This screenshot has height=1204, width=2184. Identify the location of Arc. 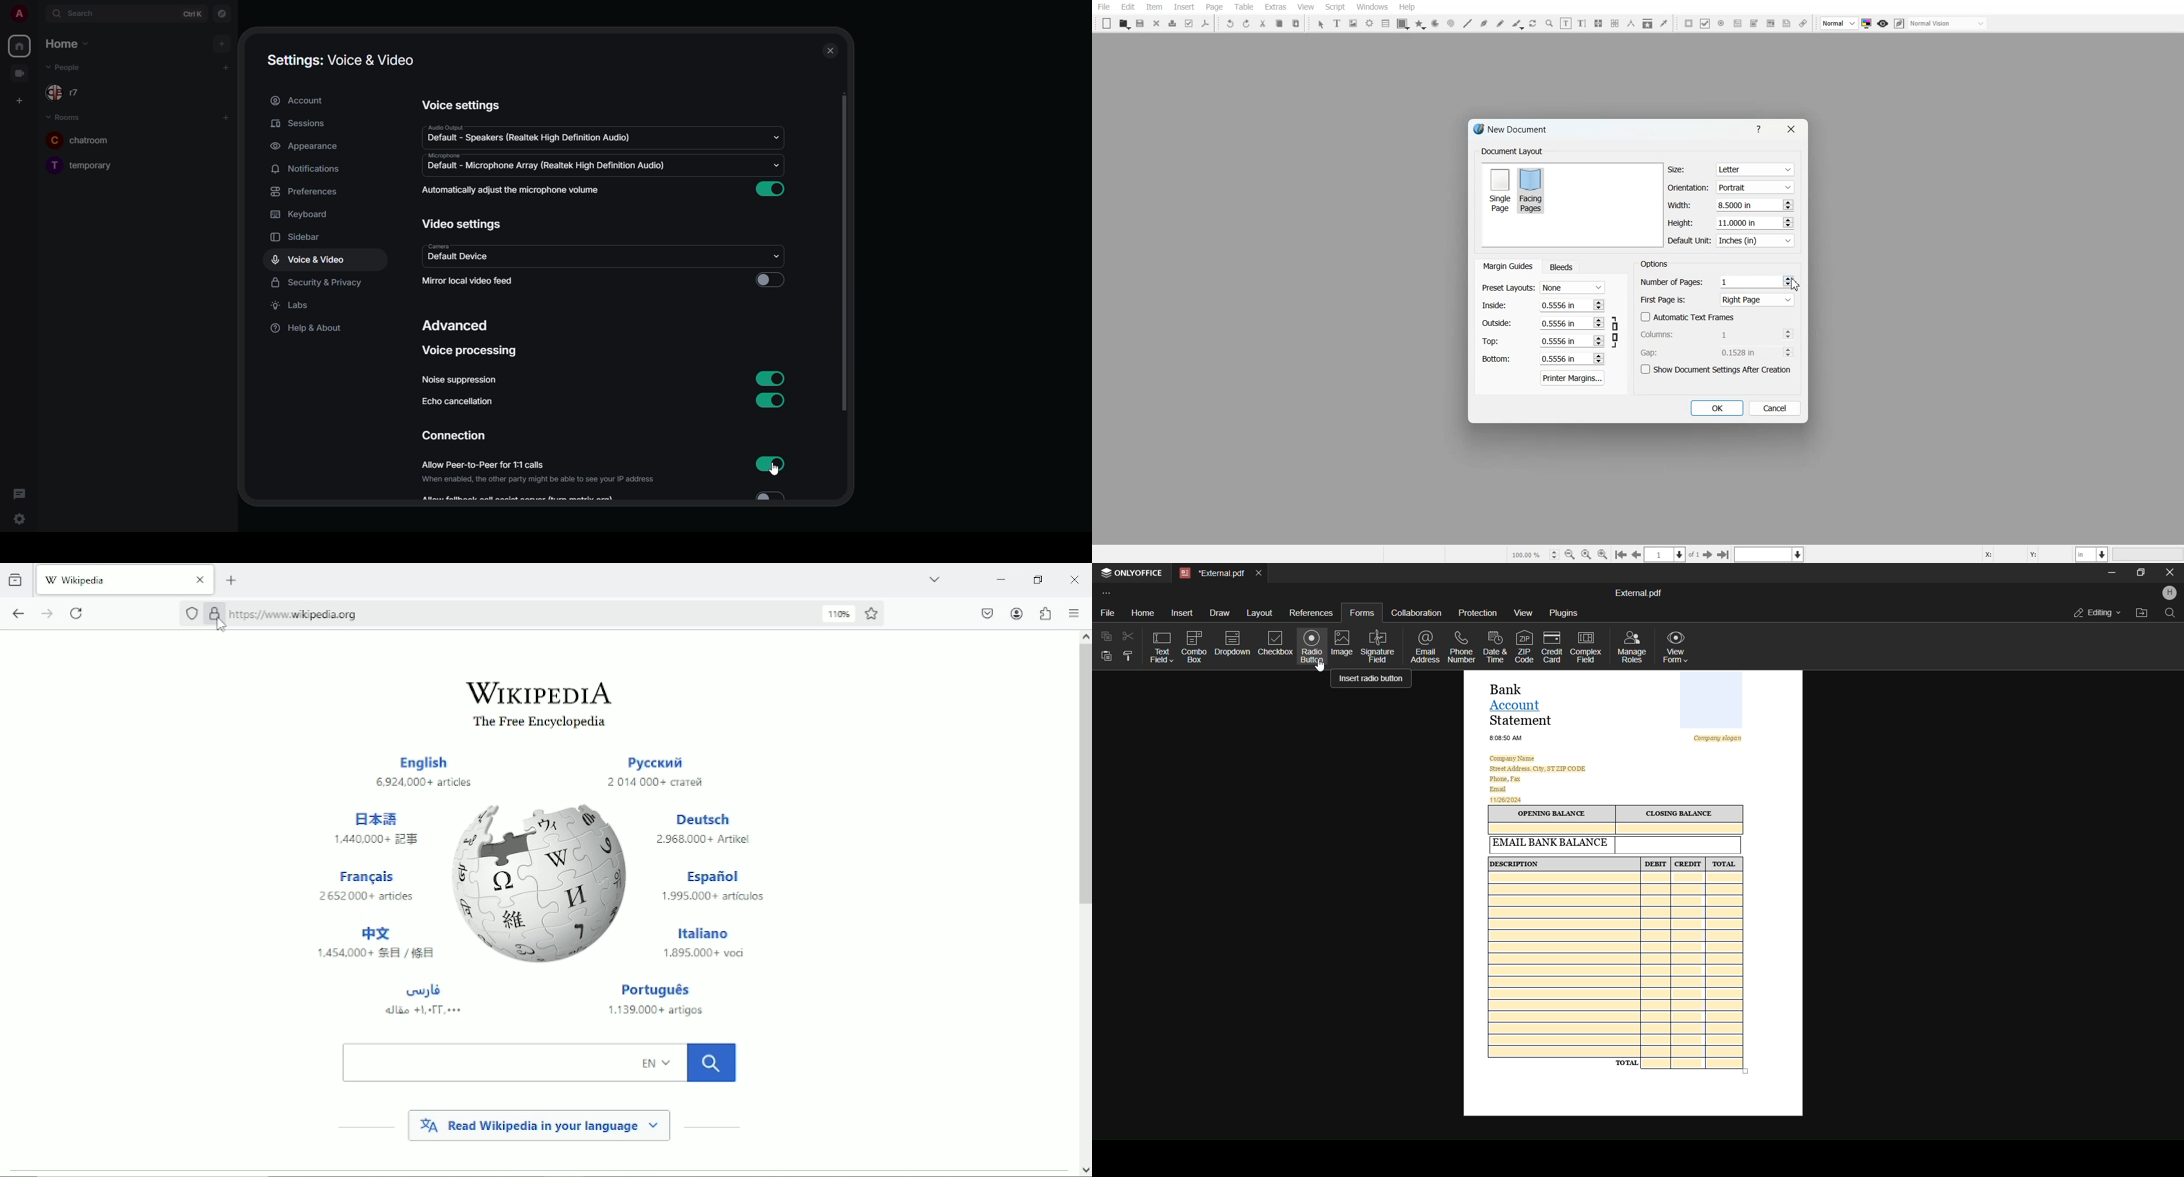
(1435, 24).